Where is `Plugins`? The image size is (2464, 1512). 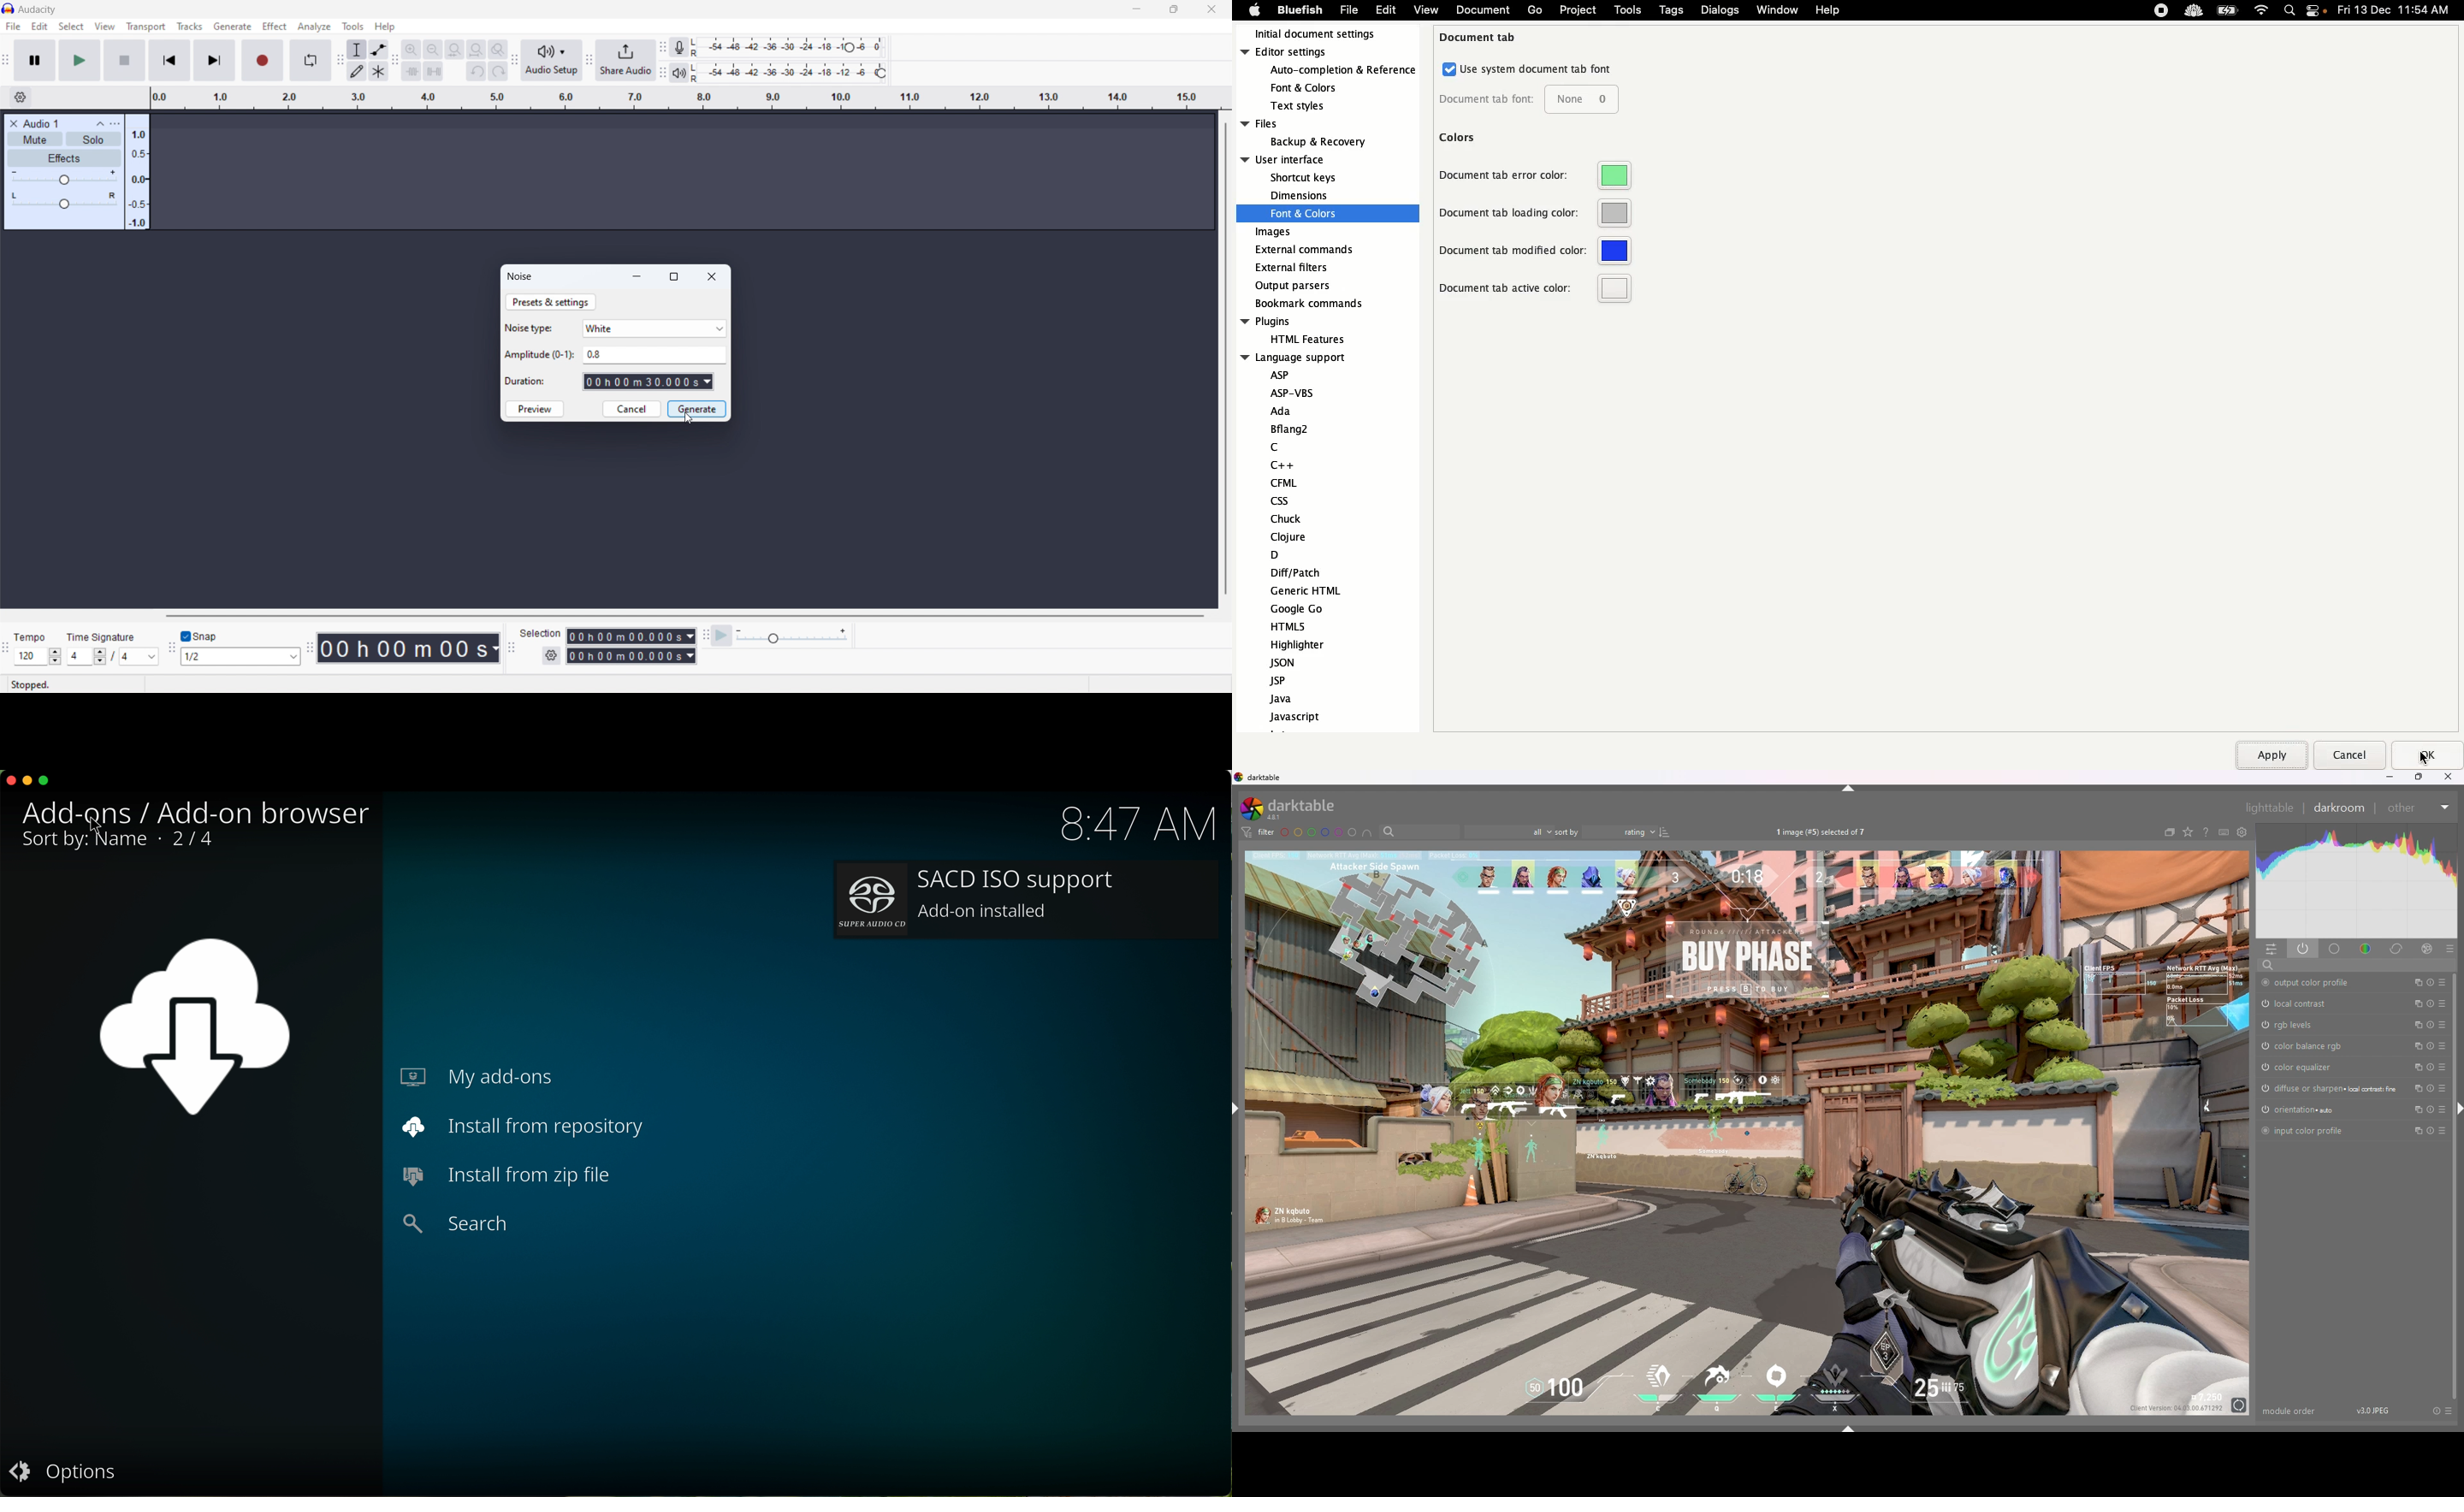 Plugins is located at coordinates (1295, 322).